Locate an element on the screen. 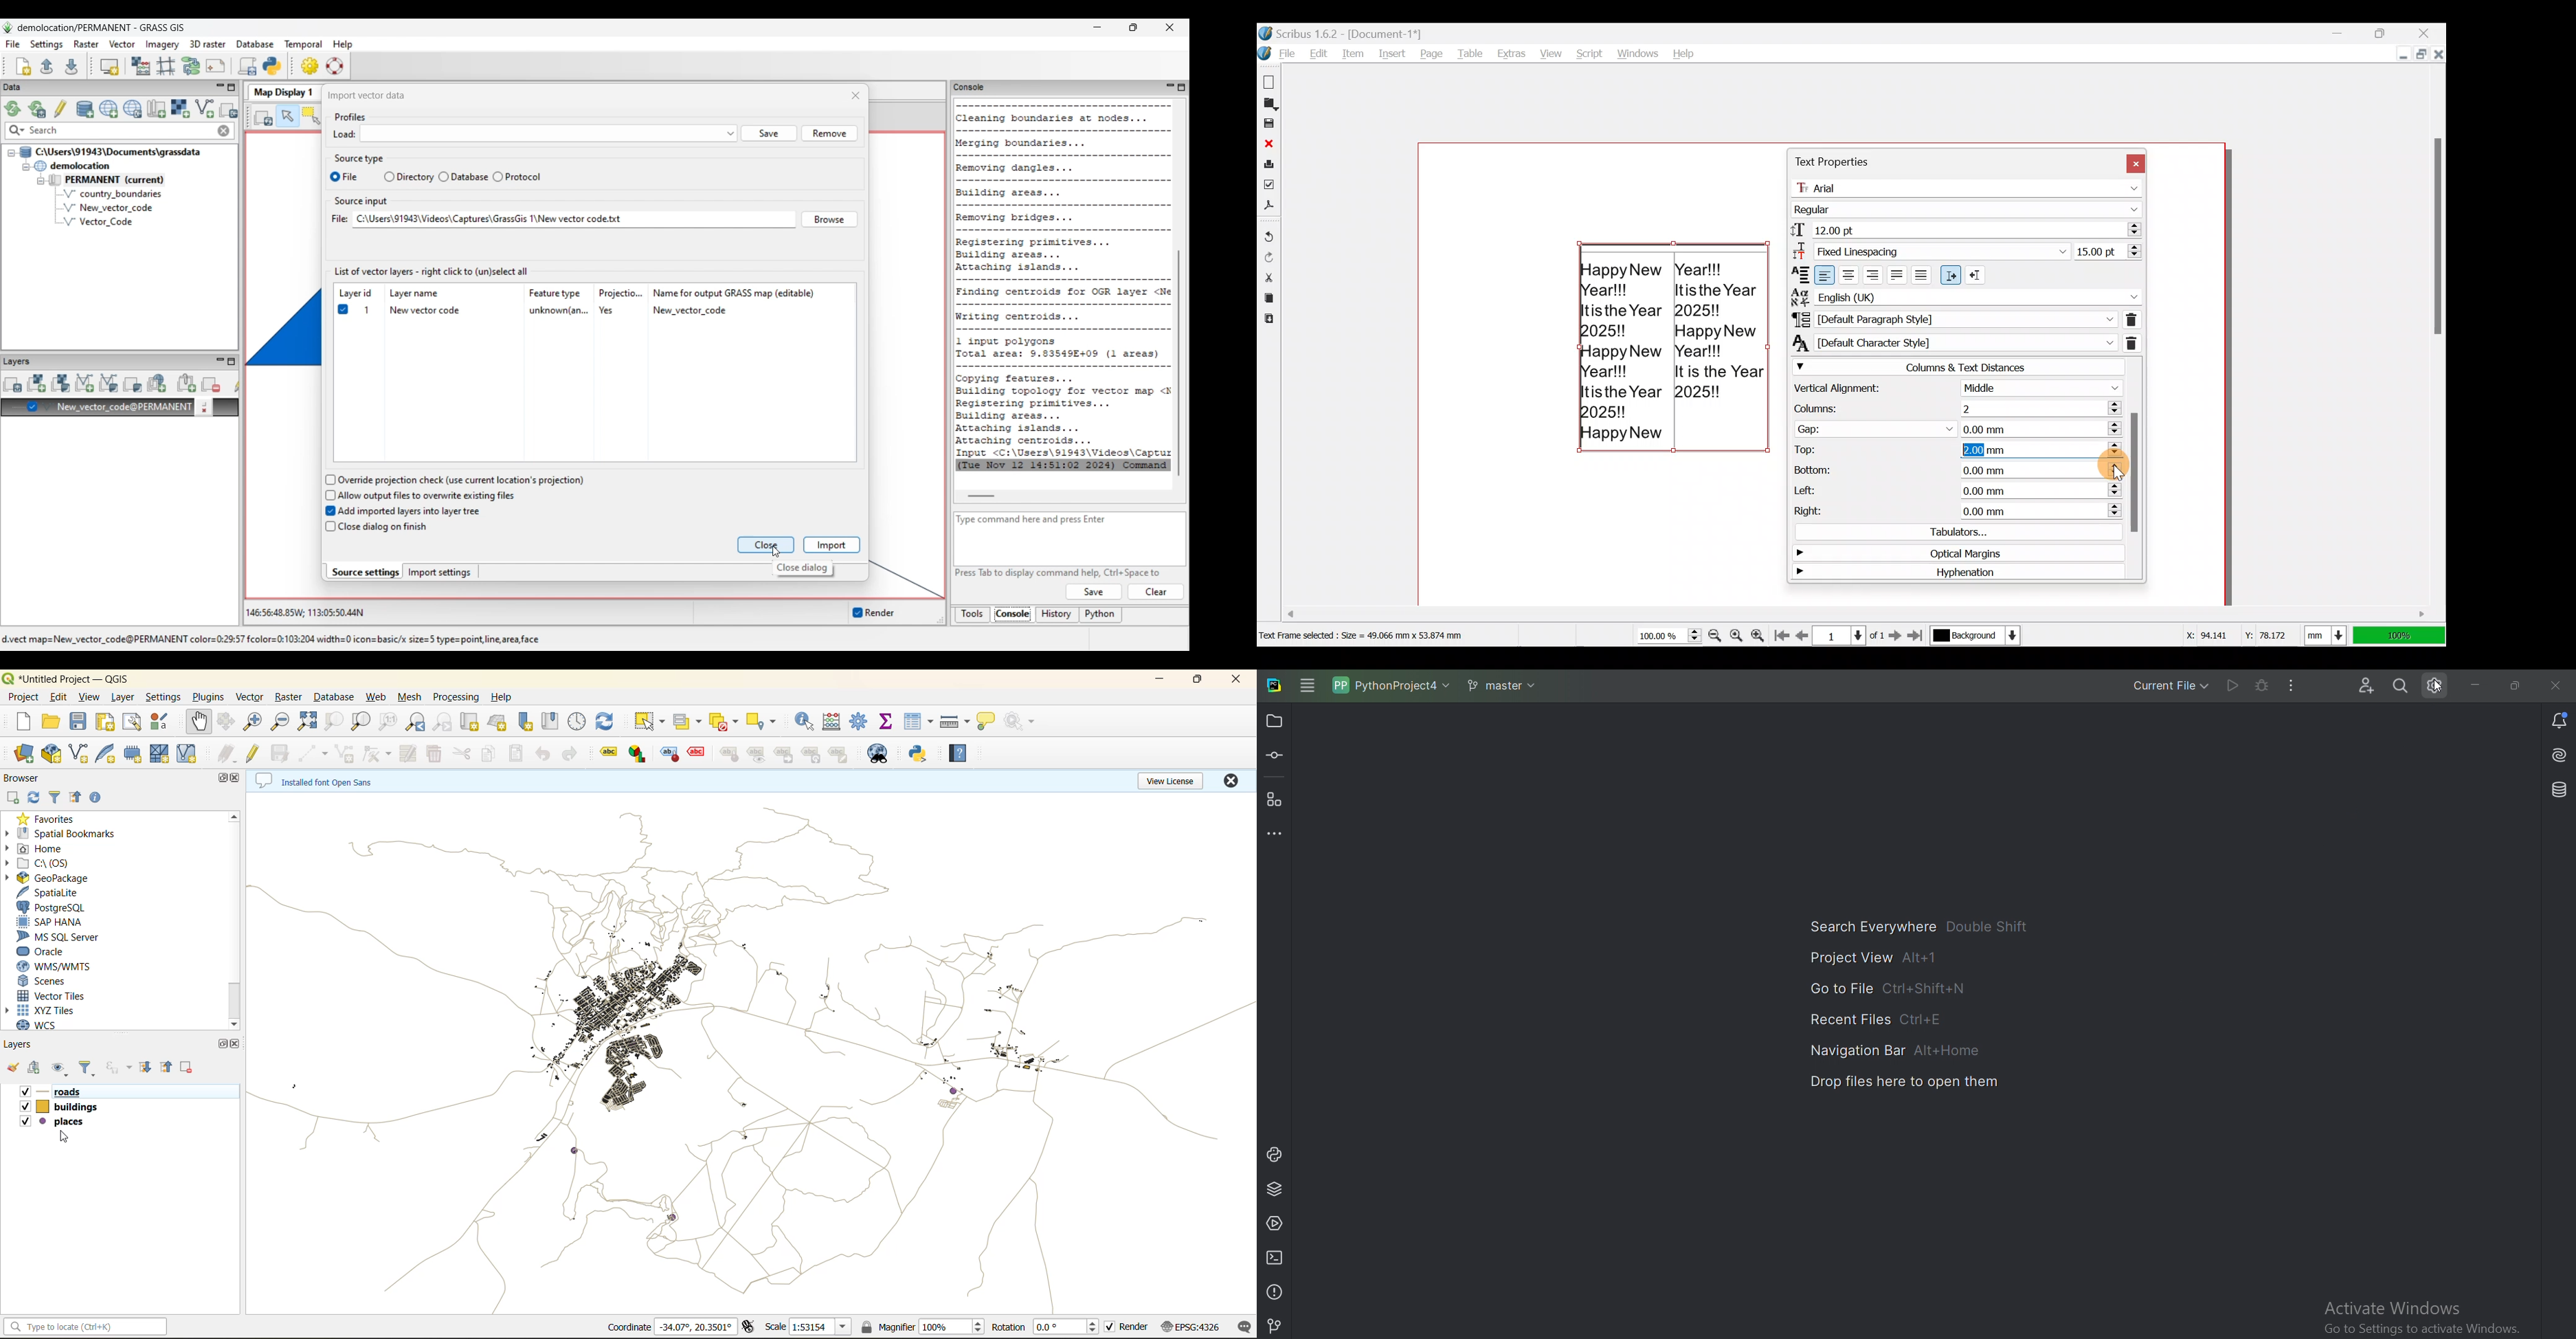  expand all is located at coordinates (148, 1068).